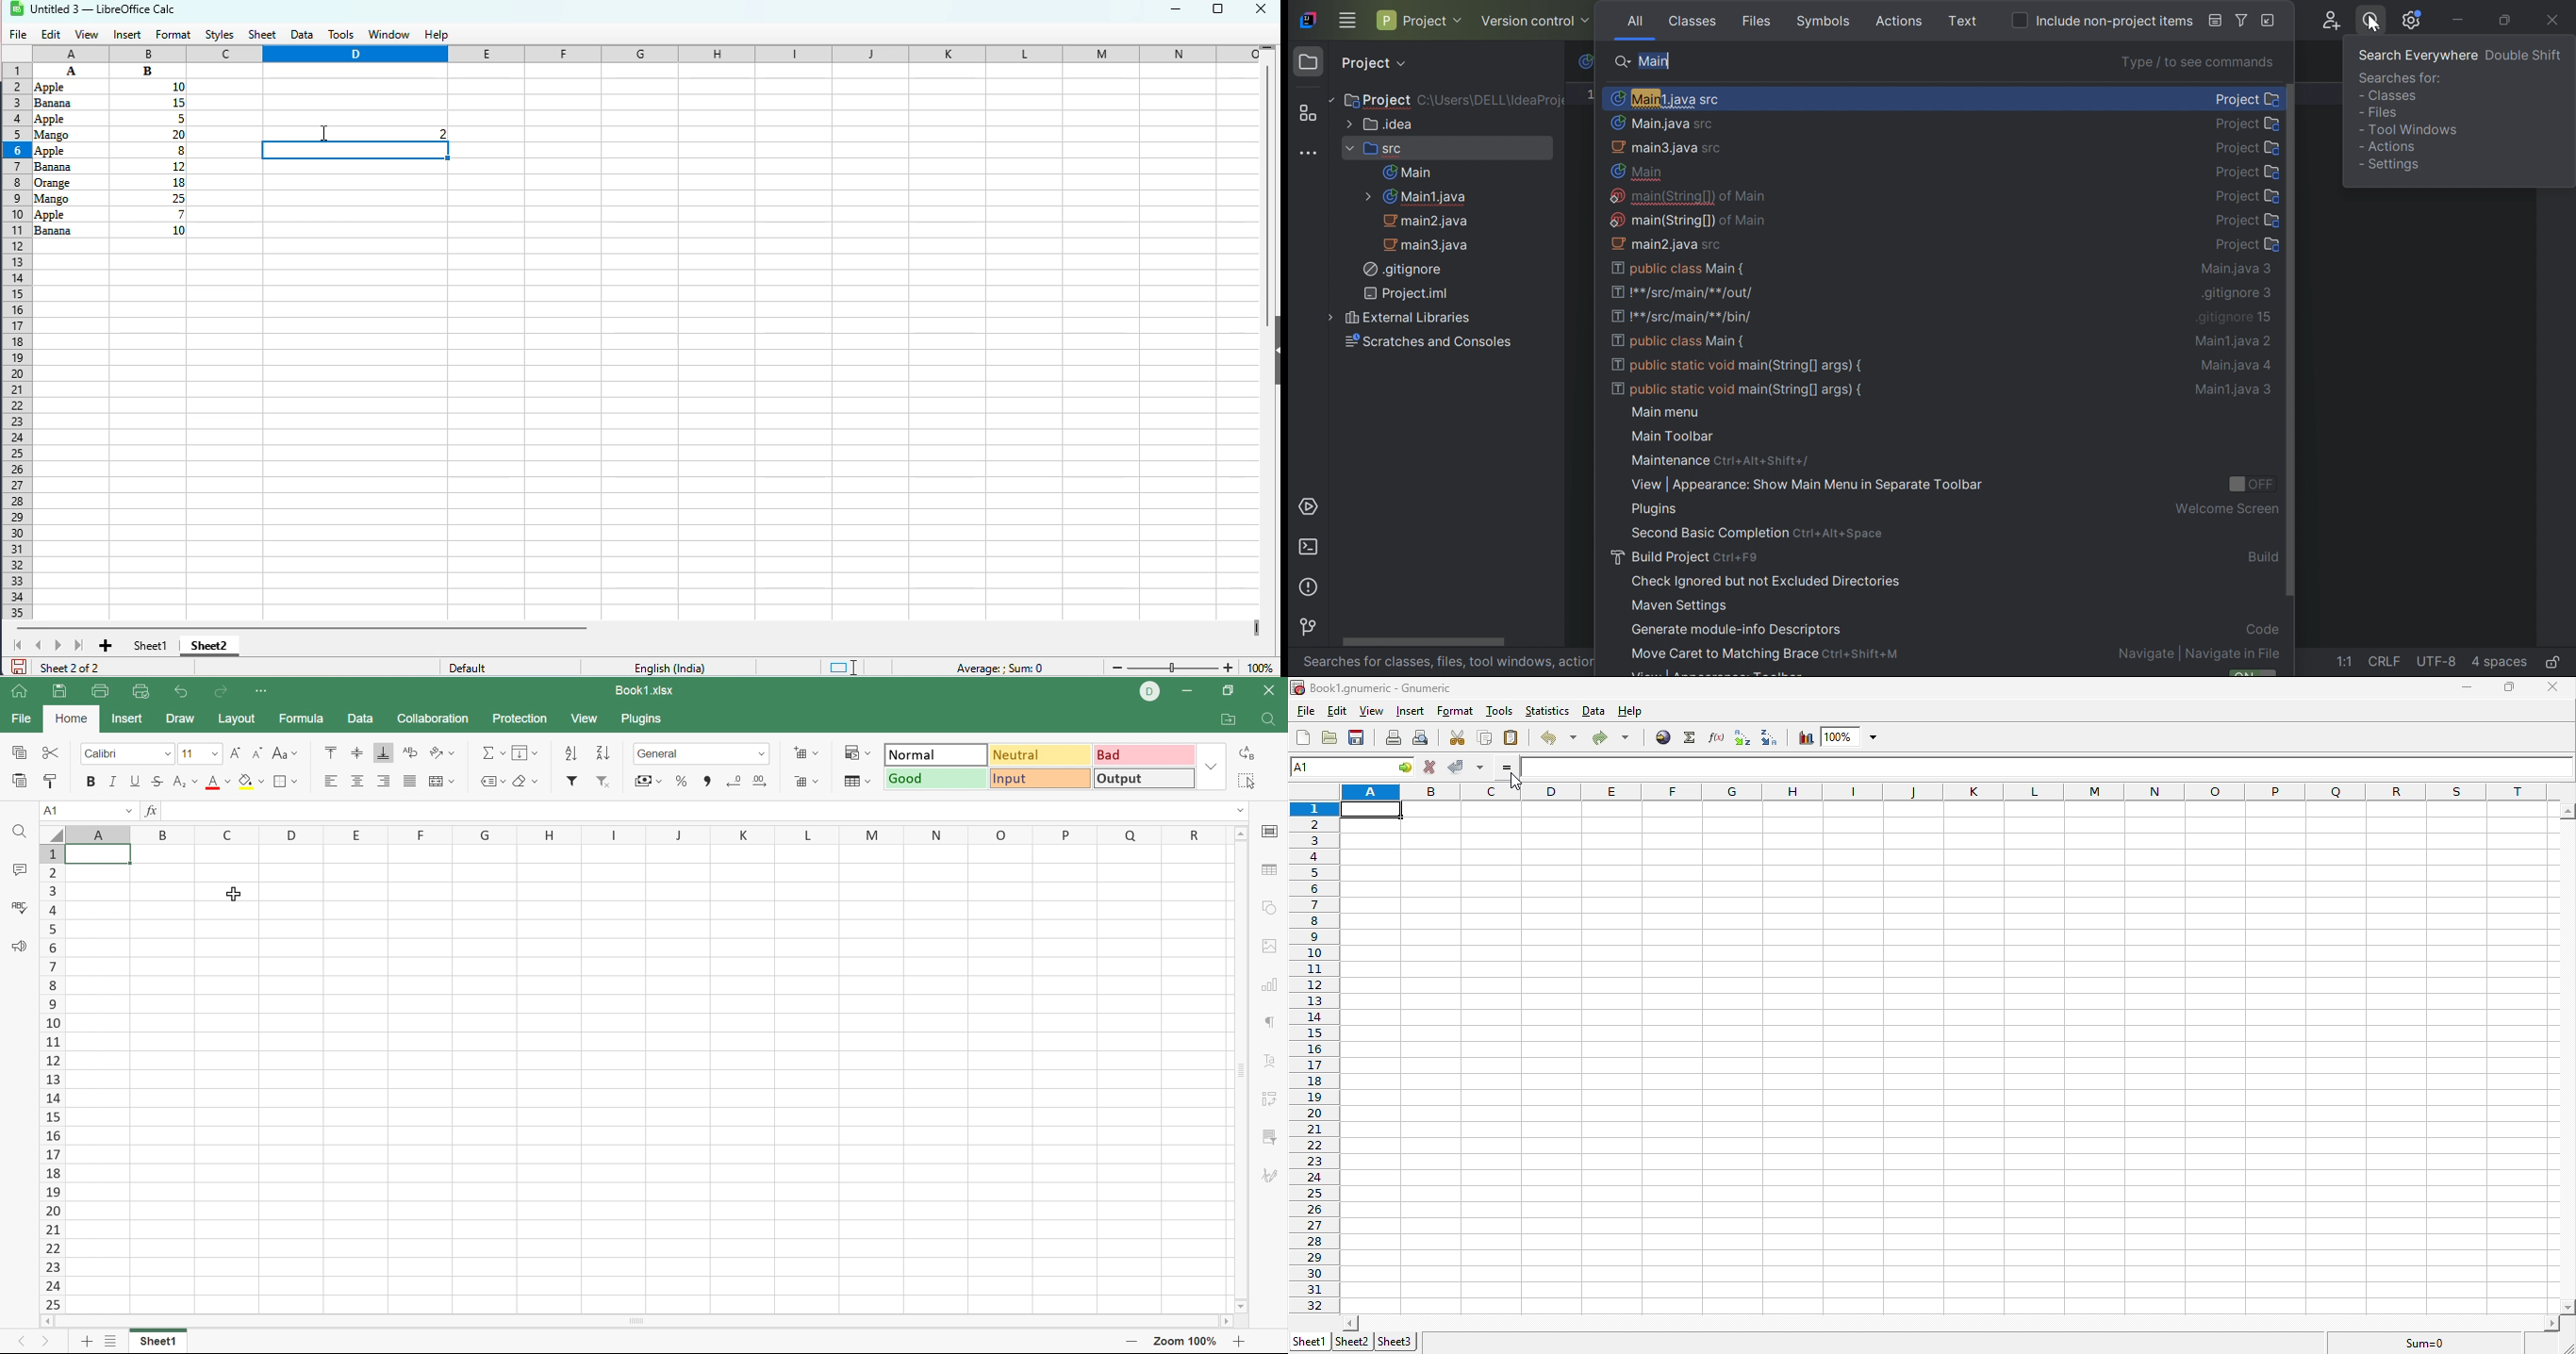 The image size is (2576, 1372). What do you see at coordinates (288, 784) in the screenshot?
I see `Borders` at bounding box center [288, 784].